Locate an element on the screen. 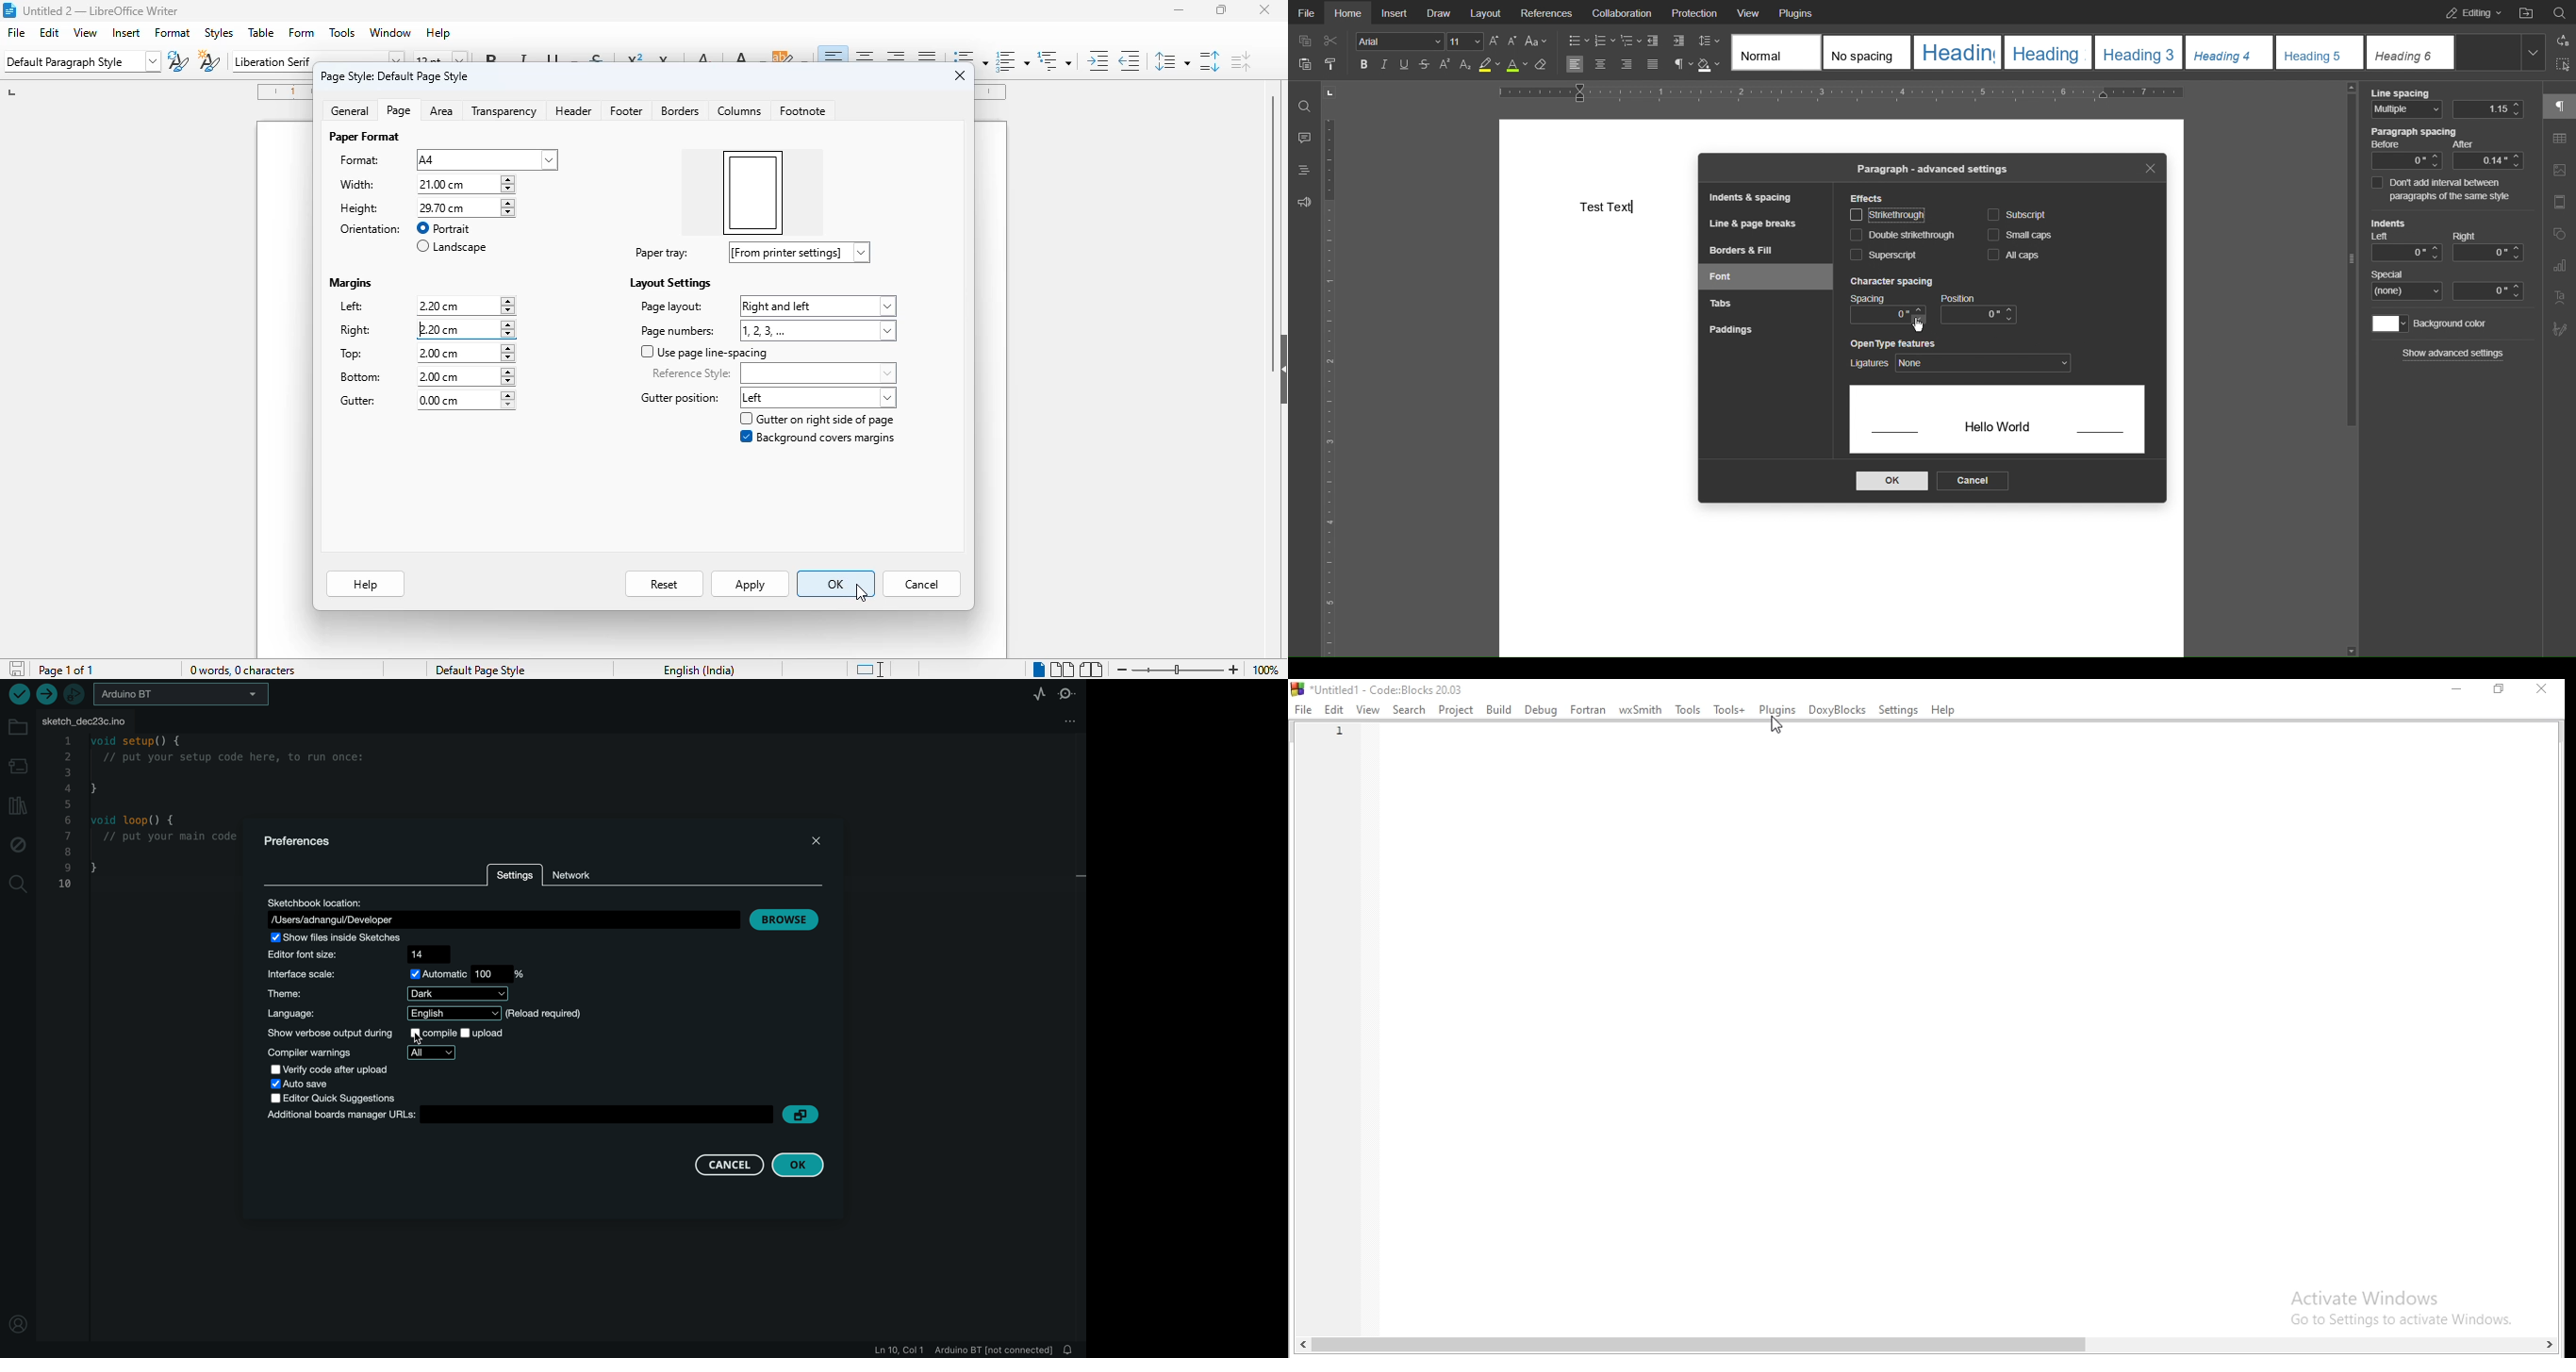  increase indent is located at coordinates (1098, 61).